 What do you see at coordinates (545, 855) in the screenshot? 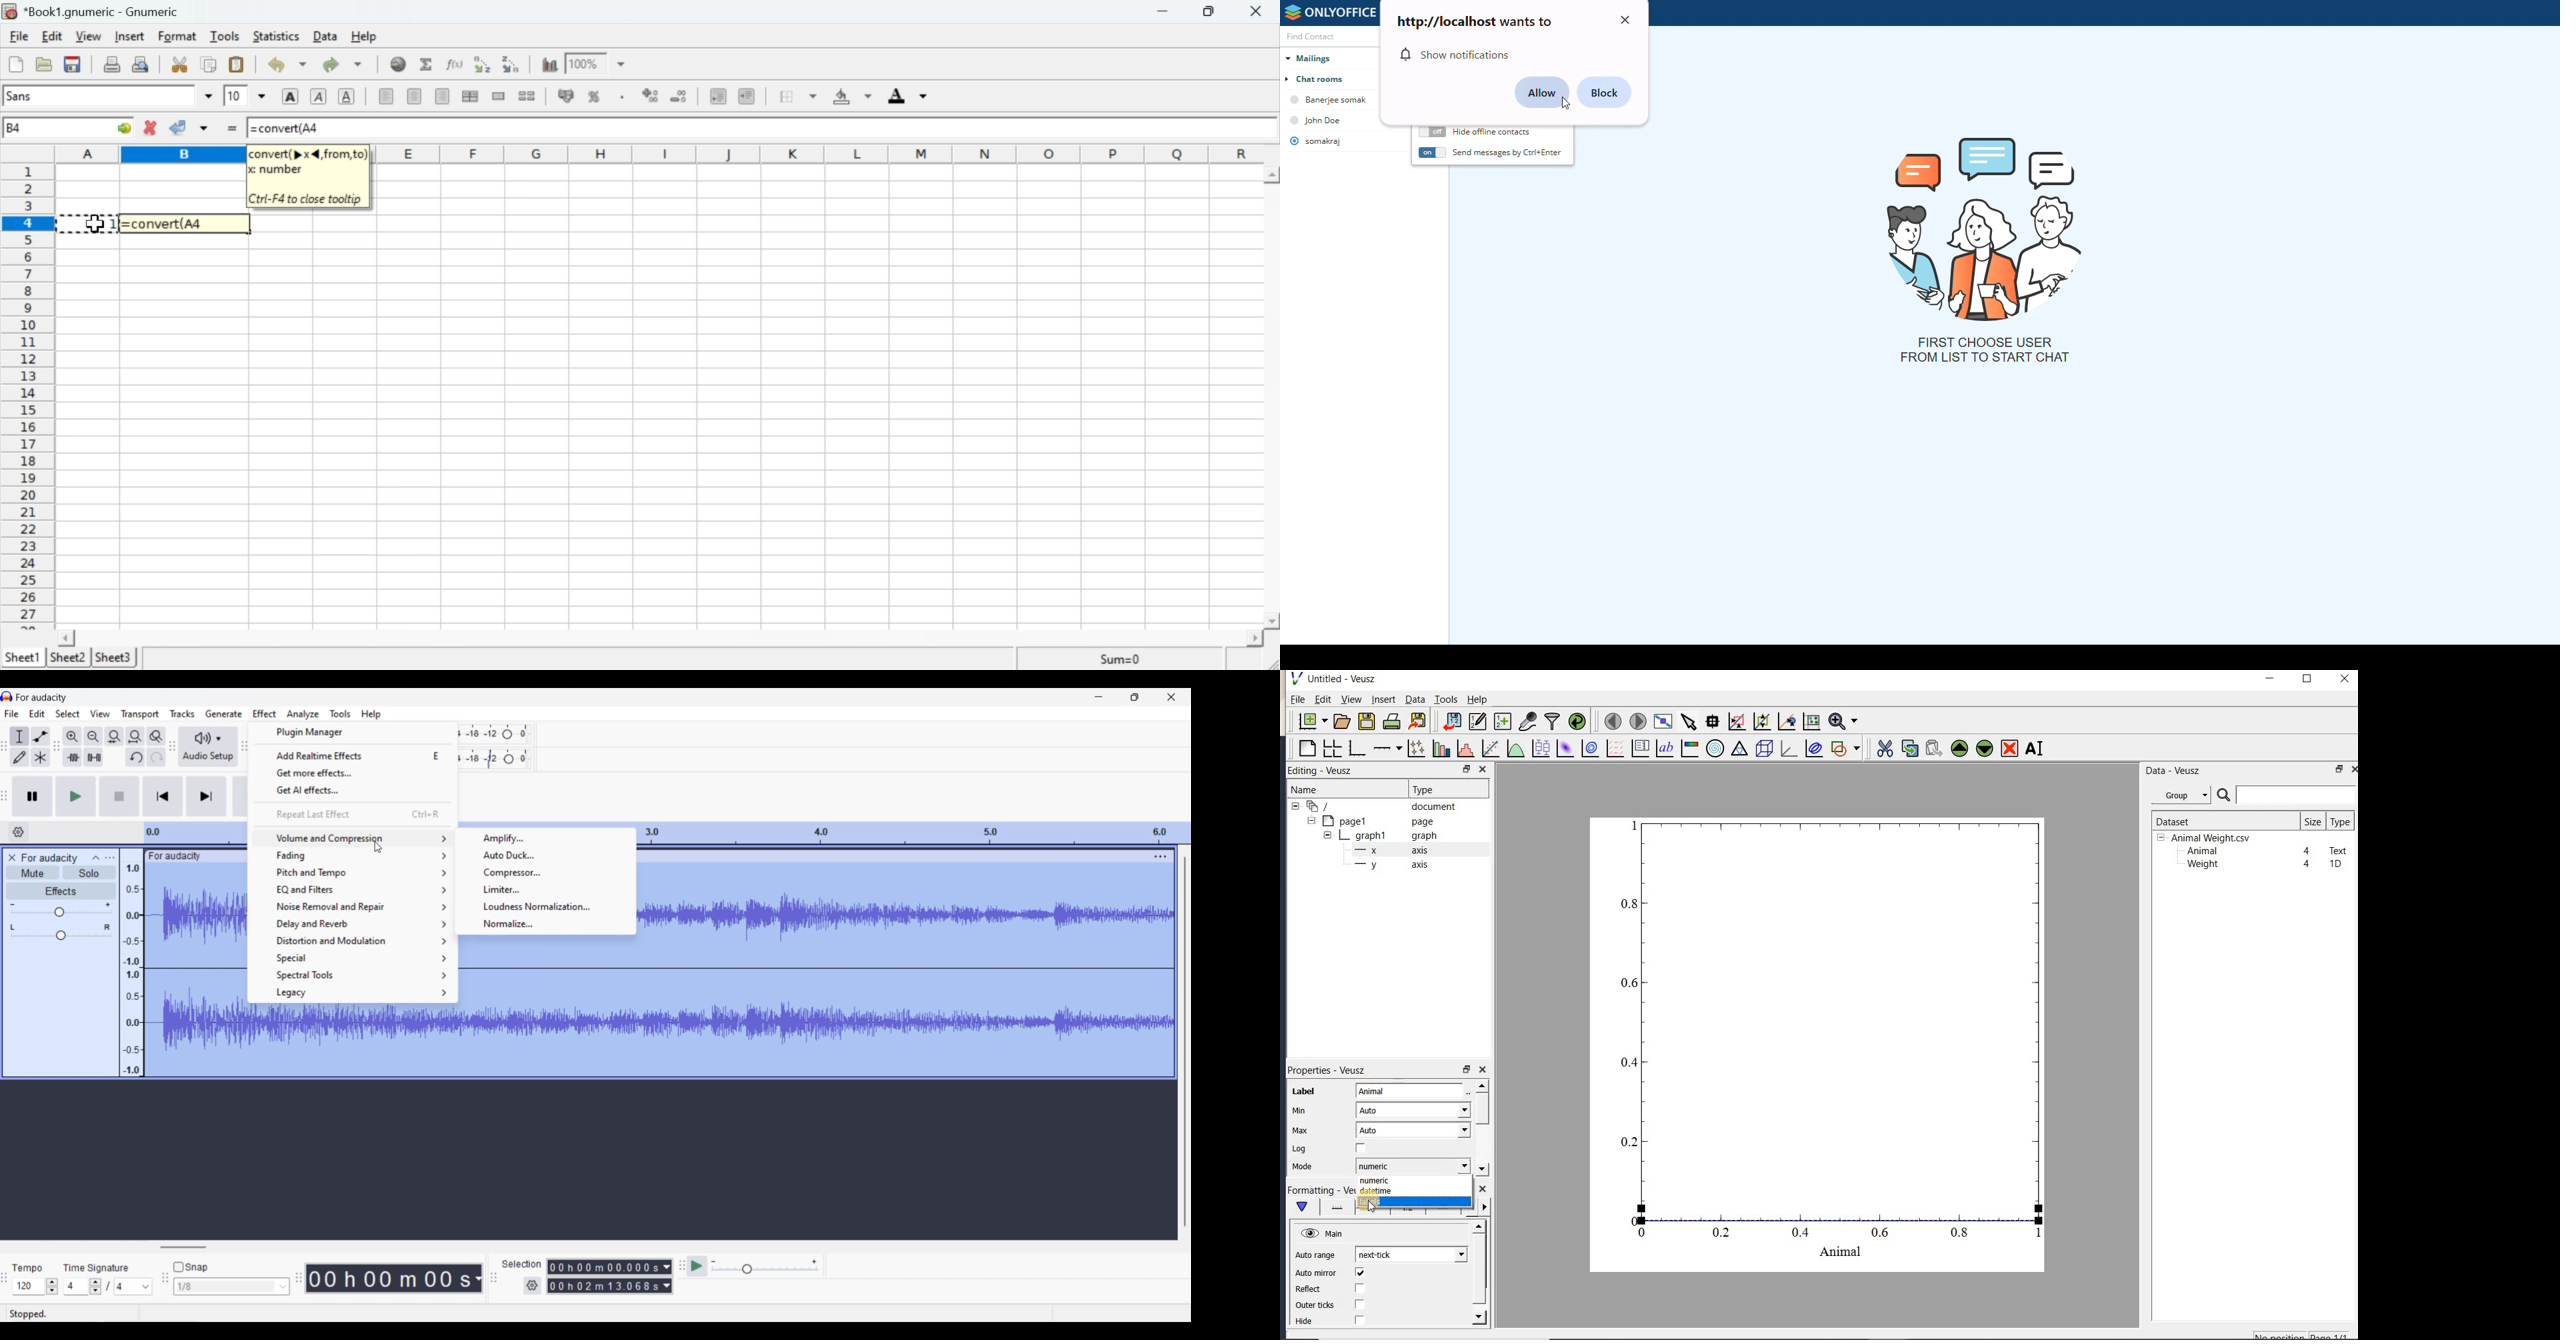
I see `Auto duck` at bounding box center [545, 855].